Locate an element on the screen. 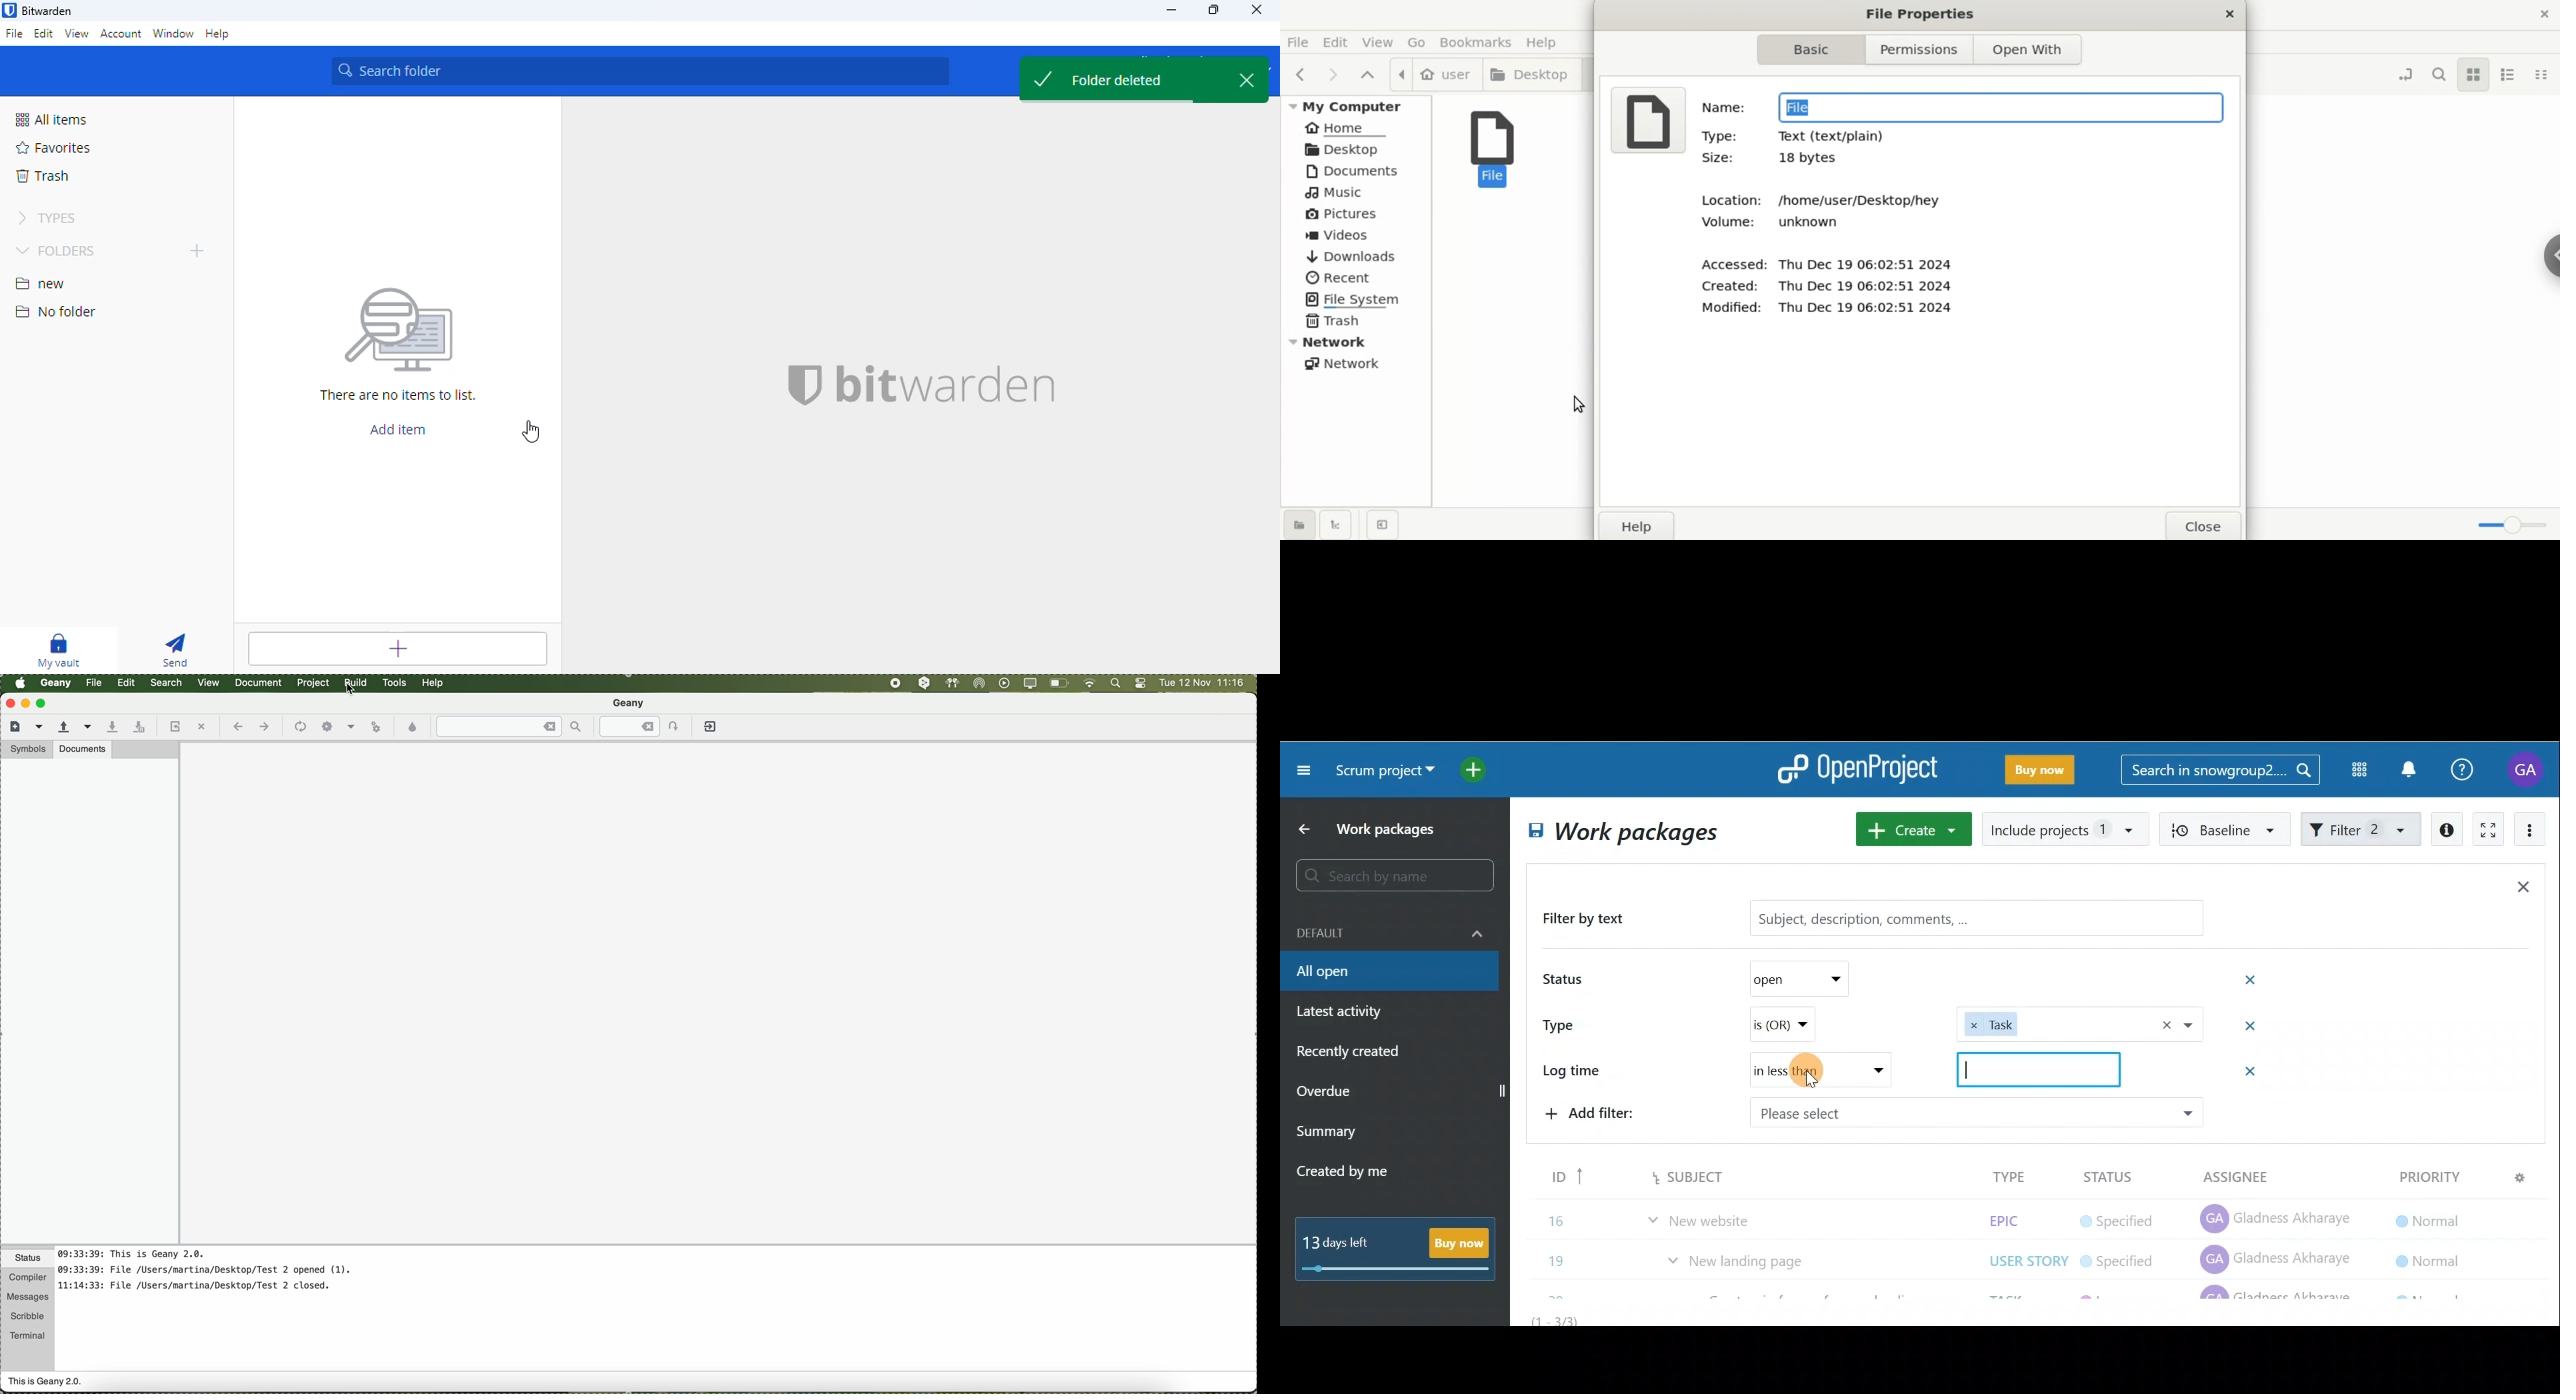 The image size is (2576, 1400). folders is located at coordinates (57, 251).